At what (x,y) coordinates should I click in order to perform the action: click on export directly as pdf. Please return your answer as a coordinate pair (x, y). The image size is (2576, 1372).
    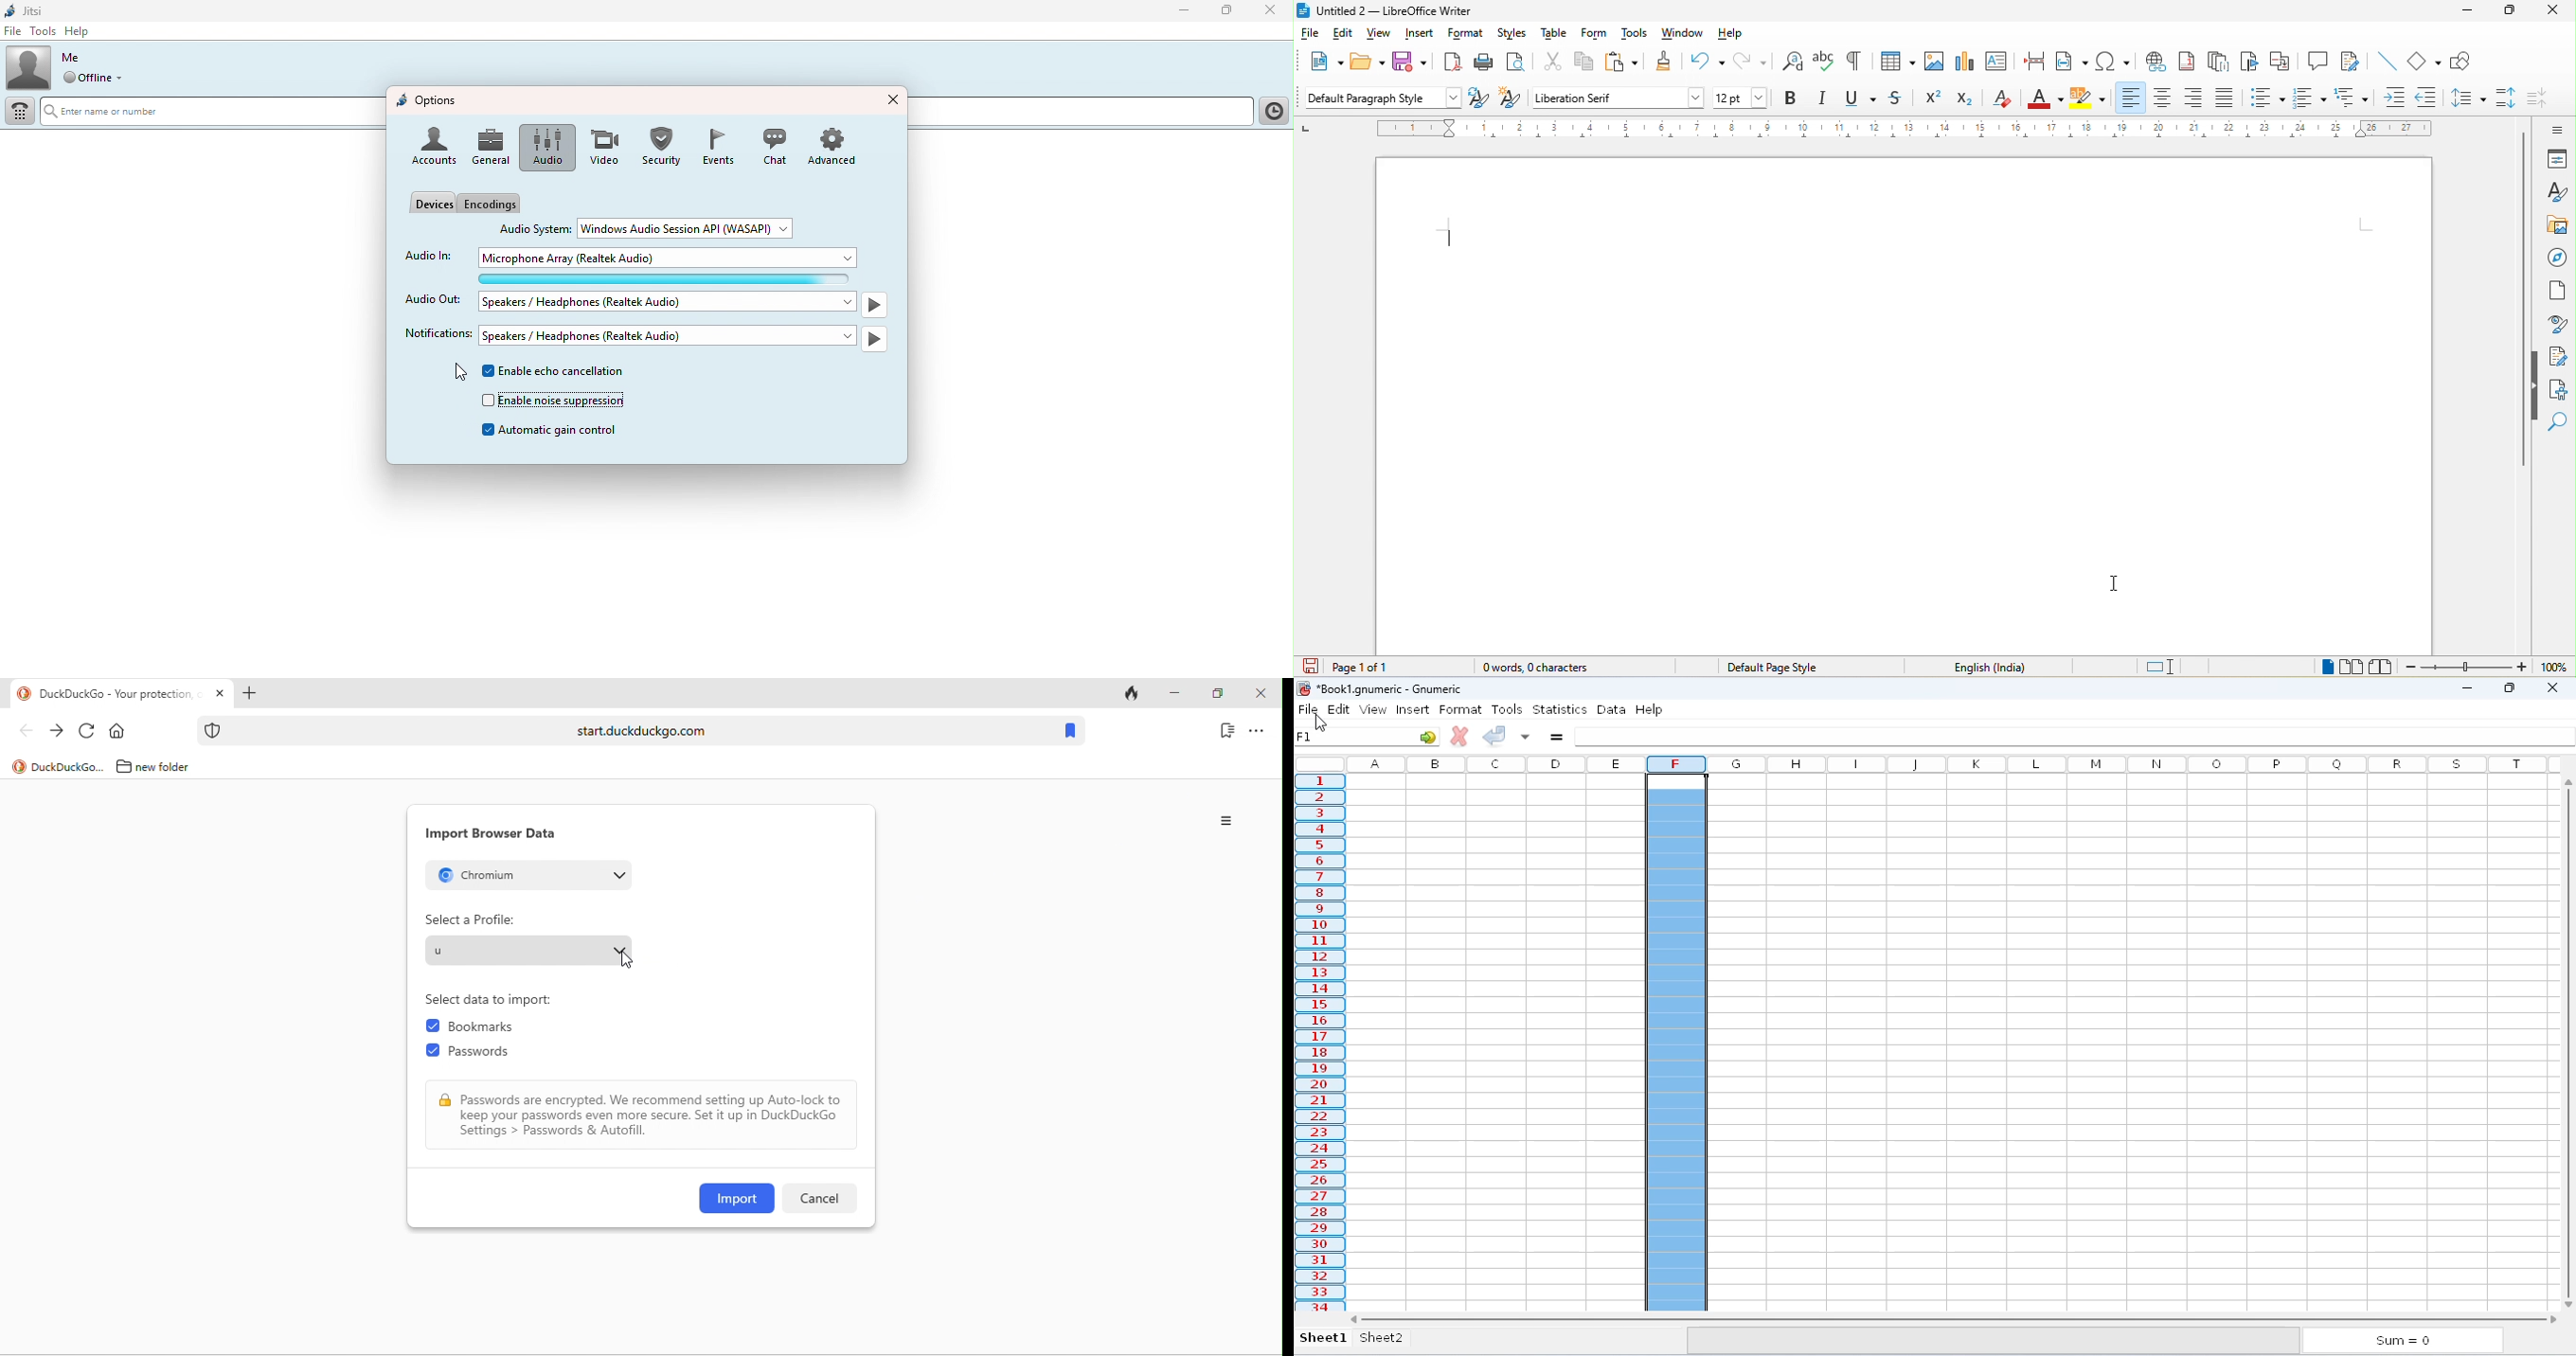
    Looking at the image, I should click on (1453, 63).